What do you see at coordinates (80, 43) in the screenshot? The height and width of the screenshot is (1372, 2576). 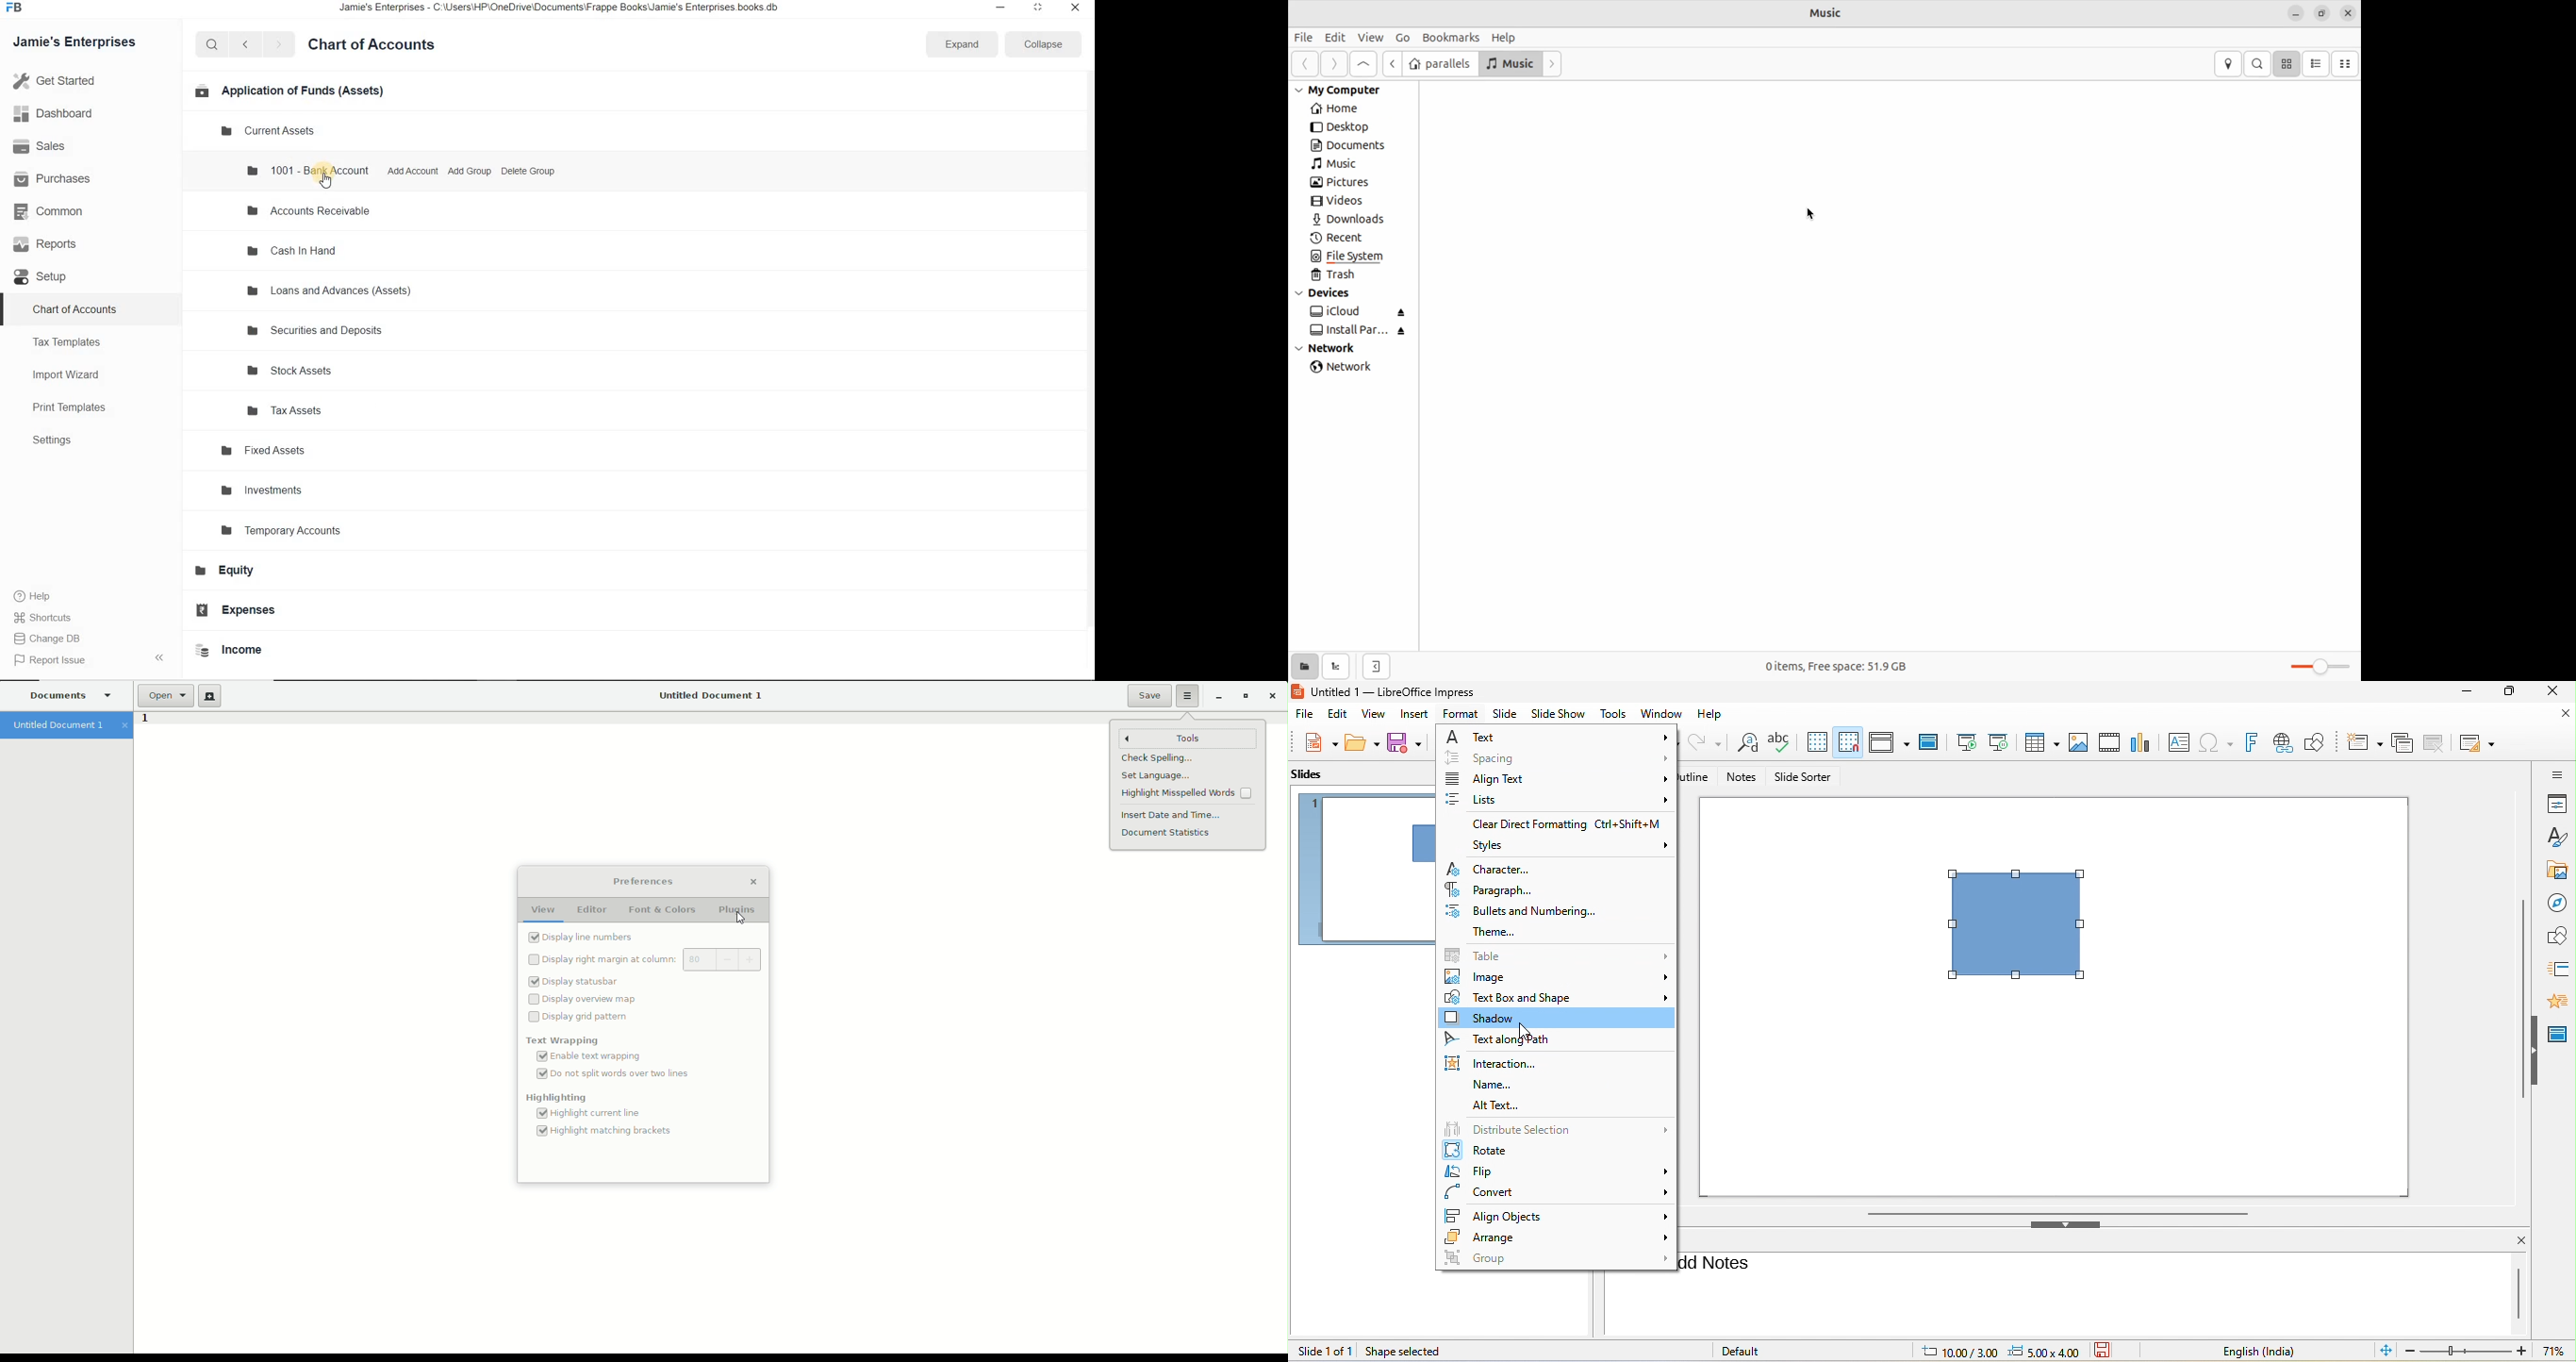 I see `Jamie's Enterprises` at bounding box center [80, 43].